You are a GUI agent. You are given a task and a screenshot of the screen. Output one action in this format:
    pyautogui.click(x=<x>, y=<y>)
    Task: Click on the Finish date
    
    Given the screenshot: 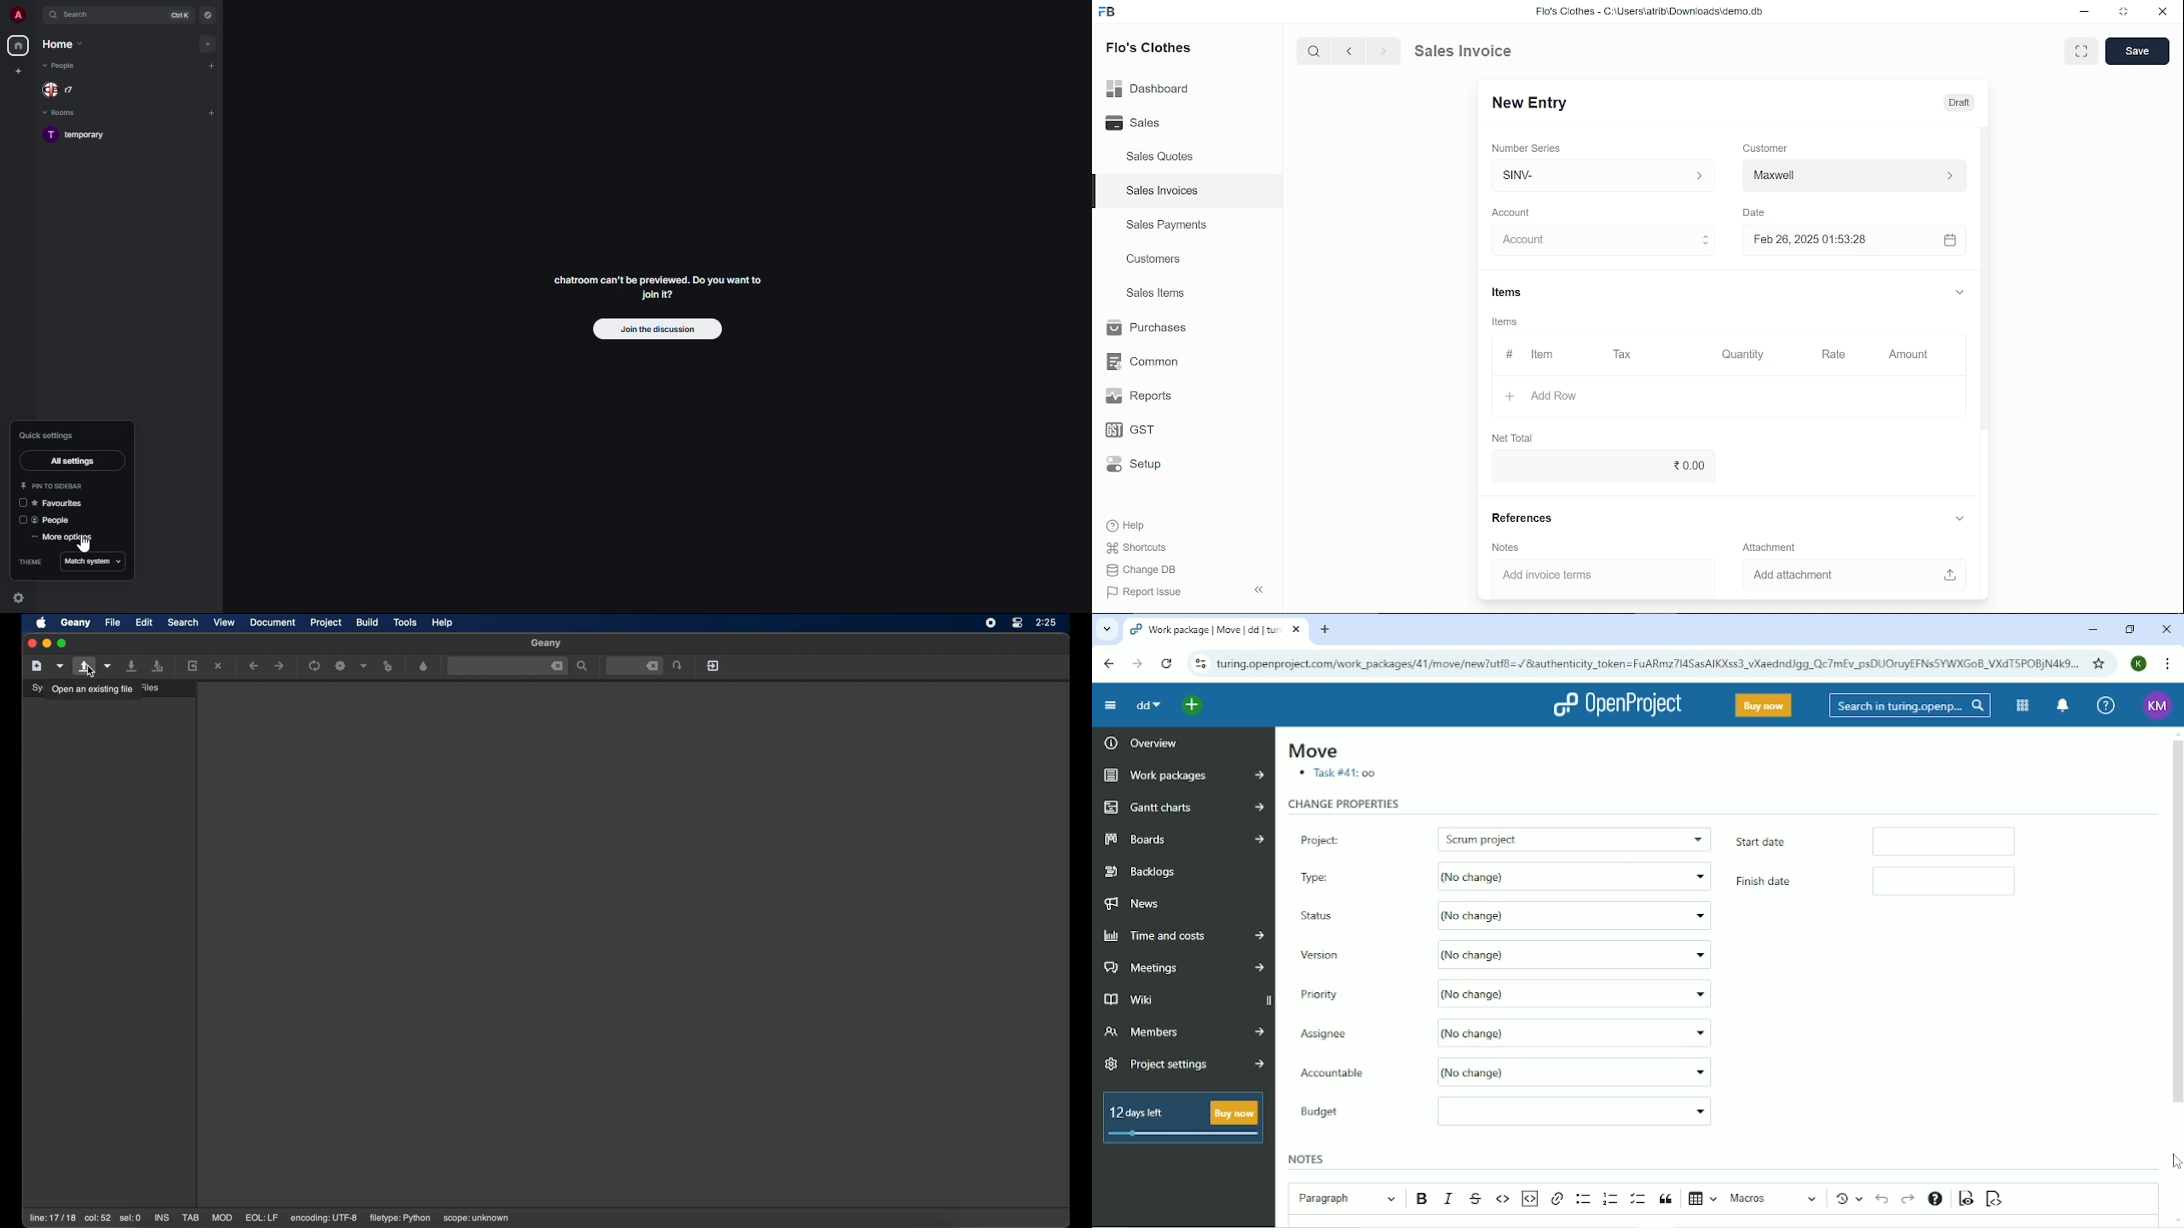 What is the action you would take?
    pyautogui.click(x=1777, y=883)
    